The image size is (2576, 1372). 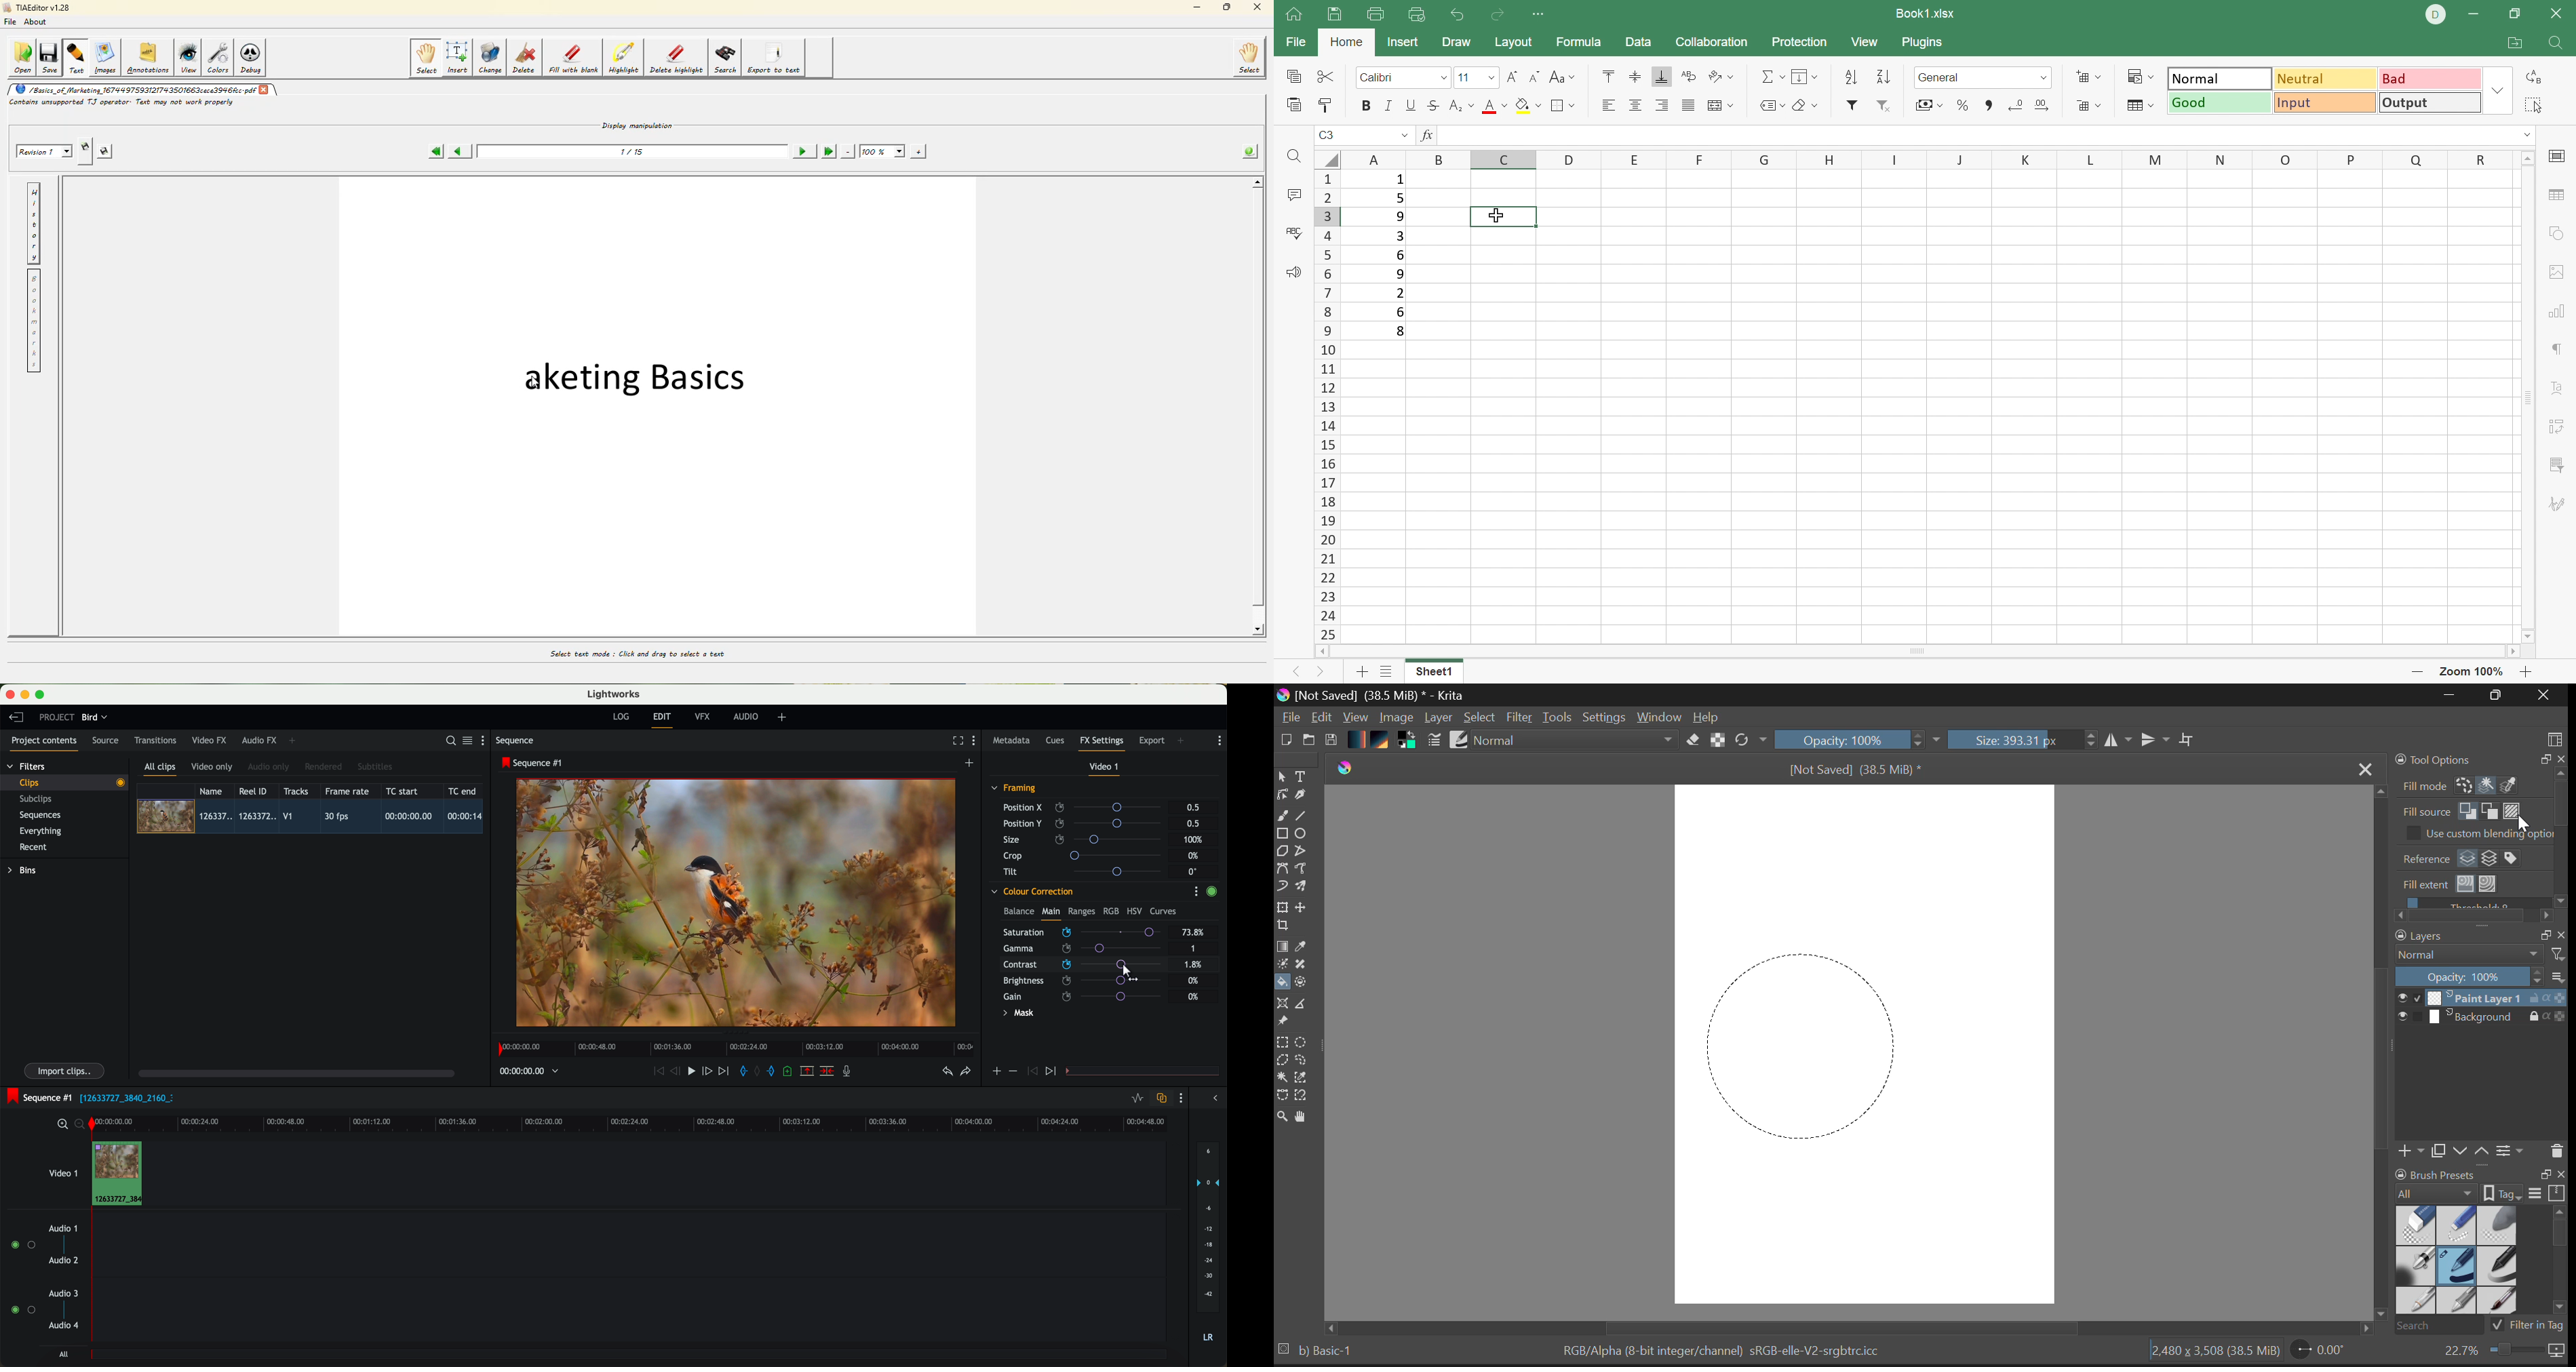 I want to click on metadata, so click(x=1014, y=741).